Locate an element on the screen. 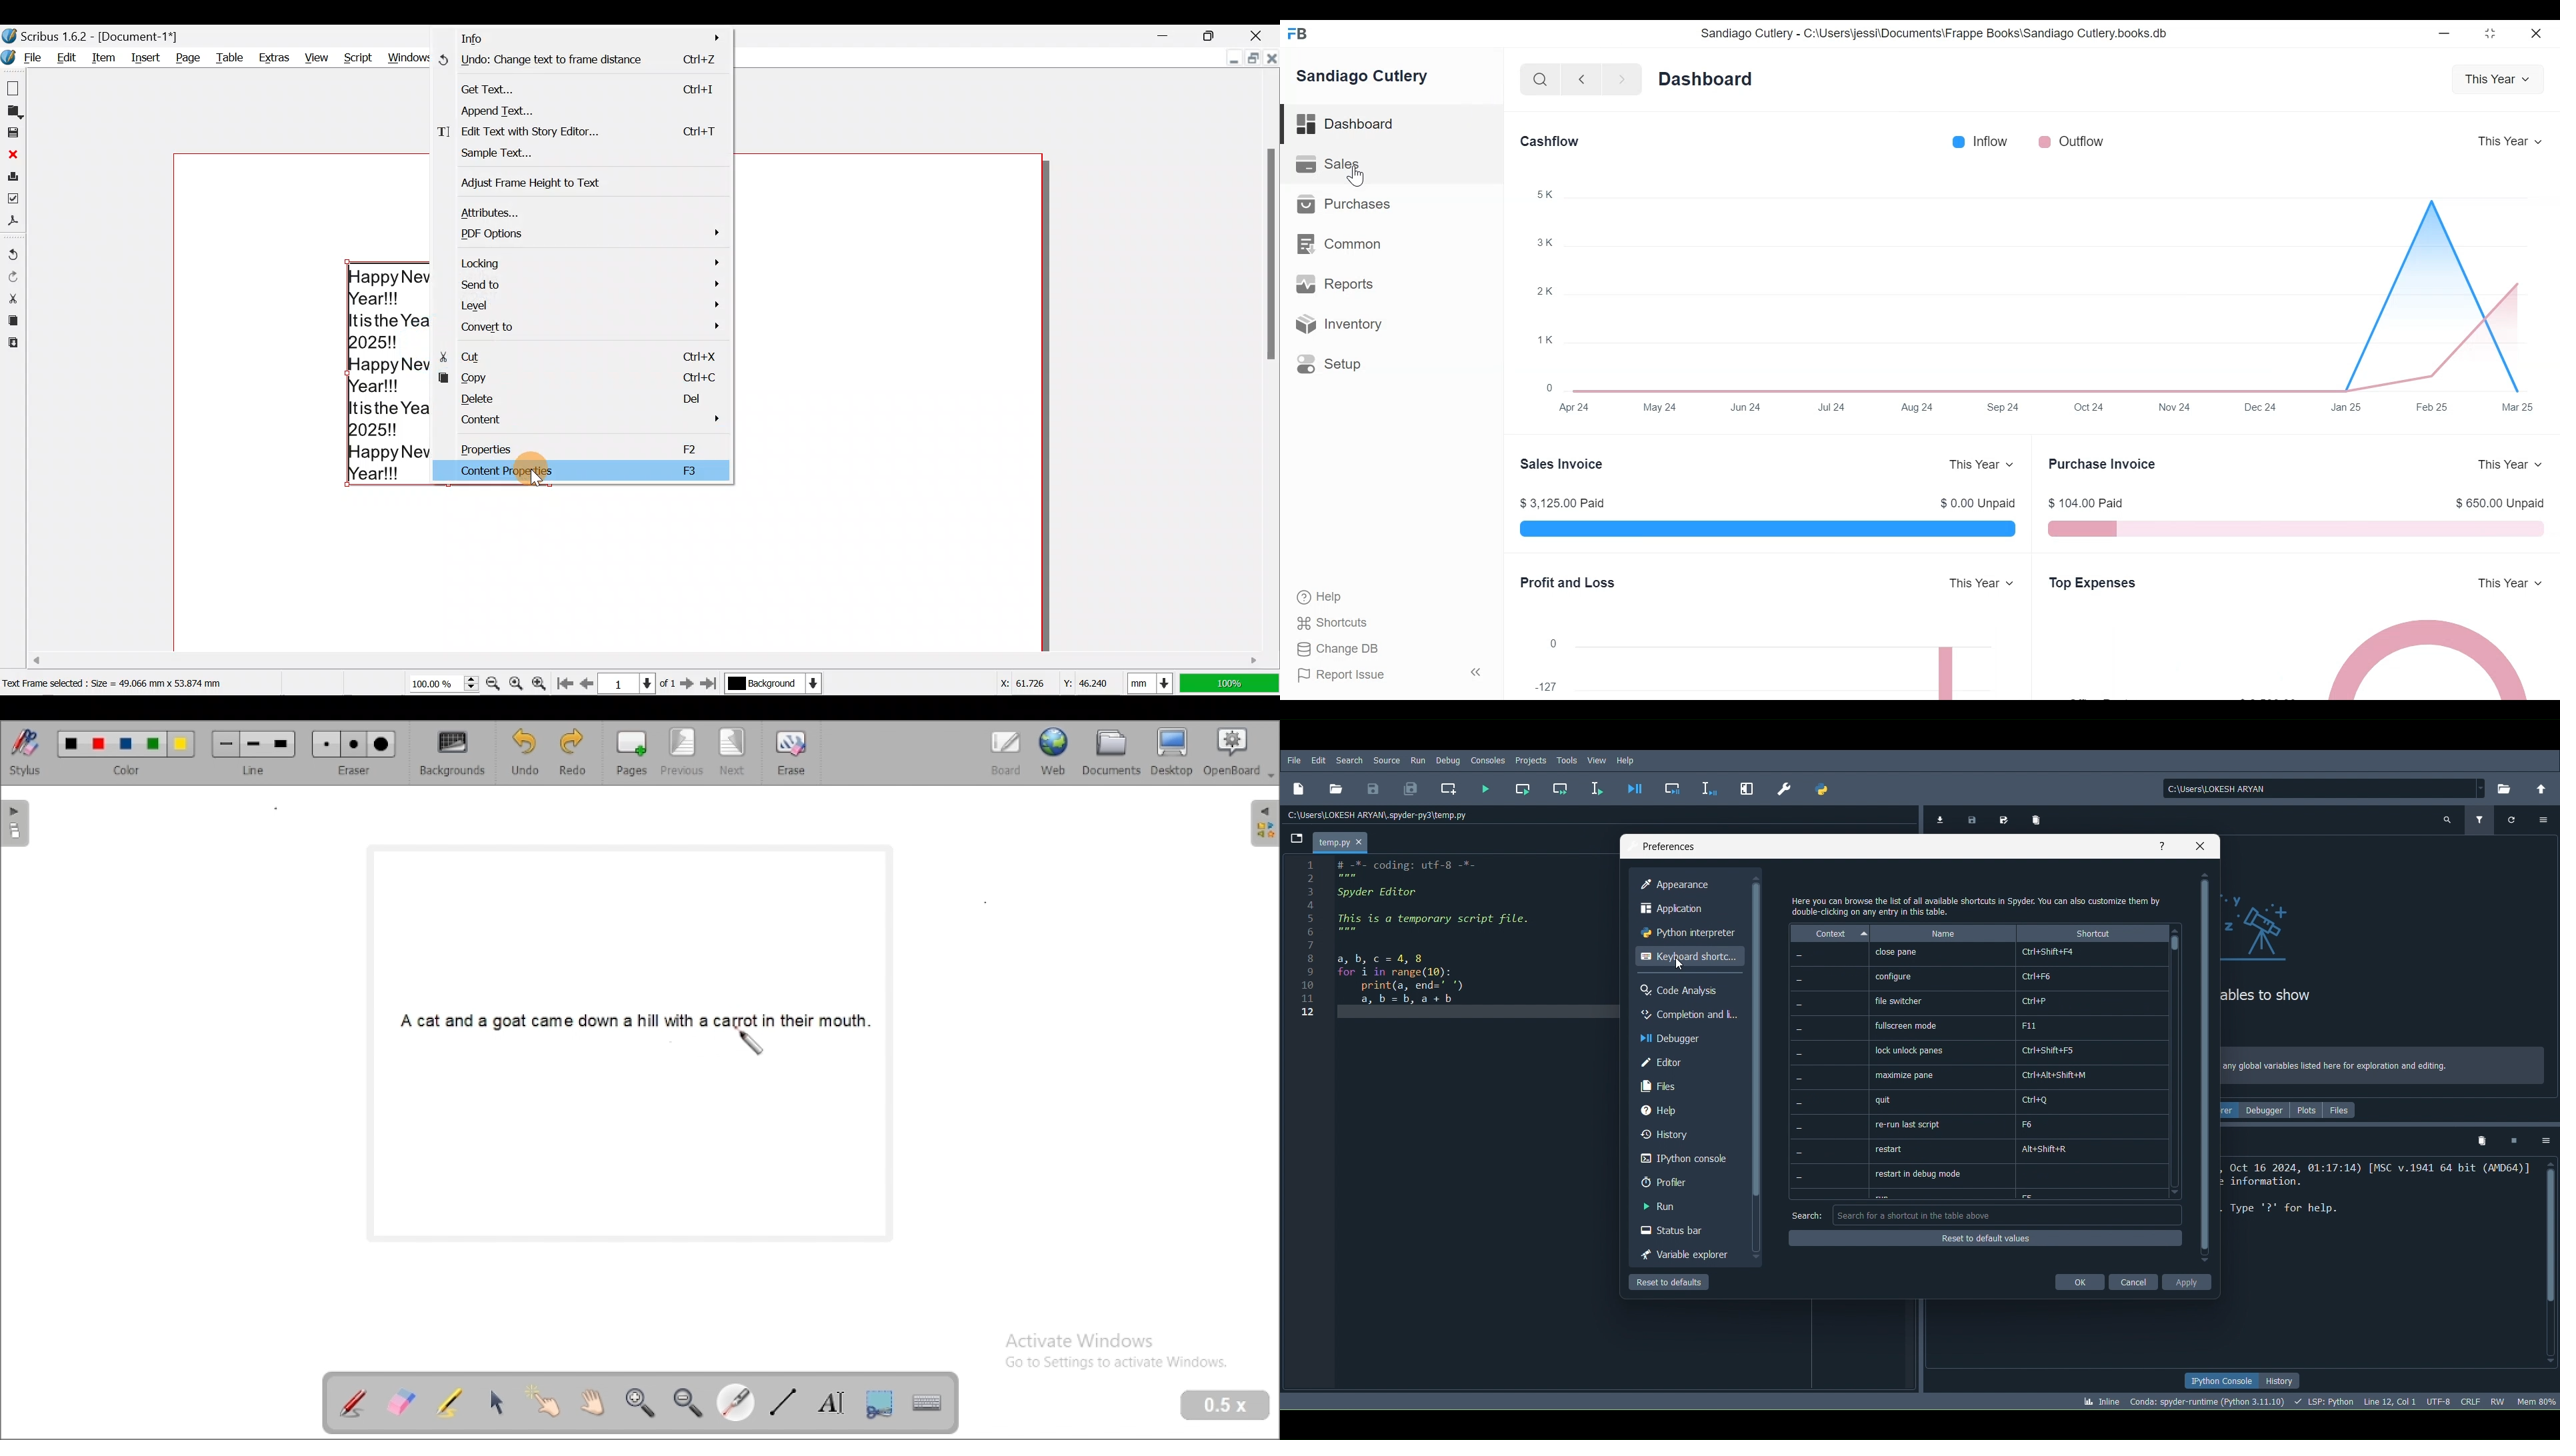 This screenshot has height=1456, width=2576. New file (Ctrl + N) is located at coordinates (1298, 787).